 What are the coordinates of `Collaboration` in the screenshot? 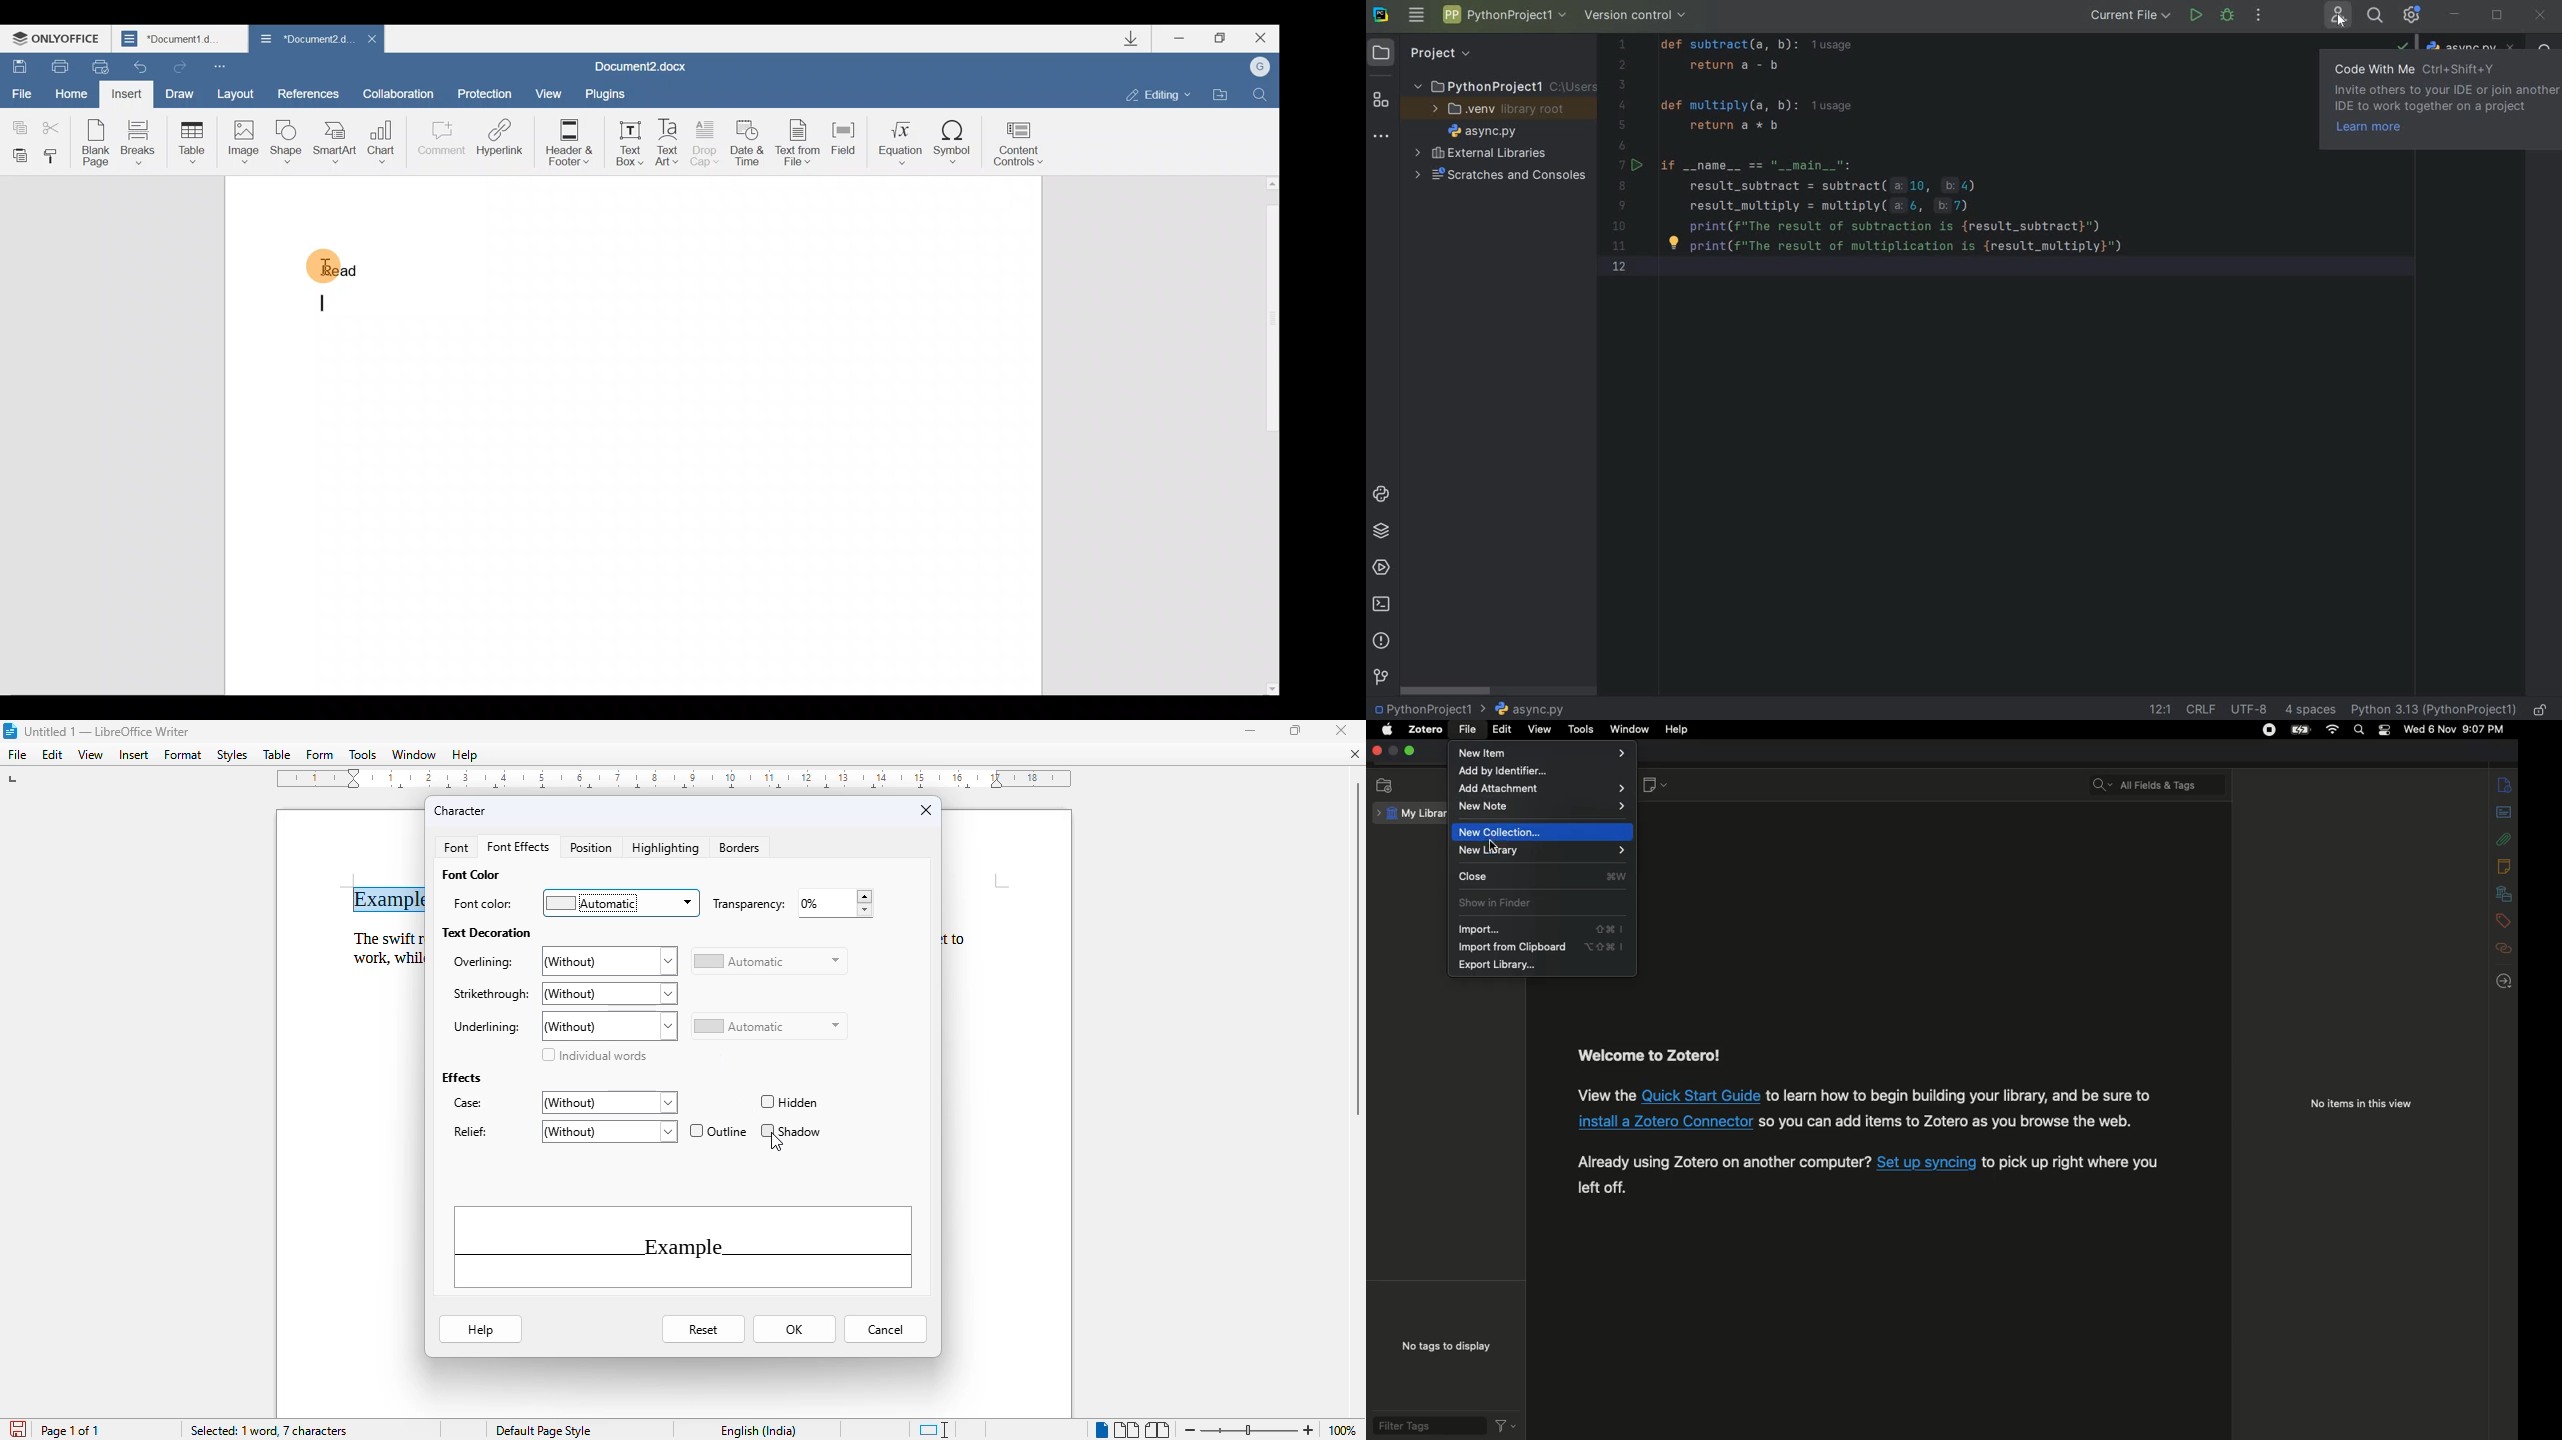 It's located at (399, 91).